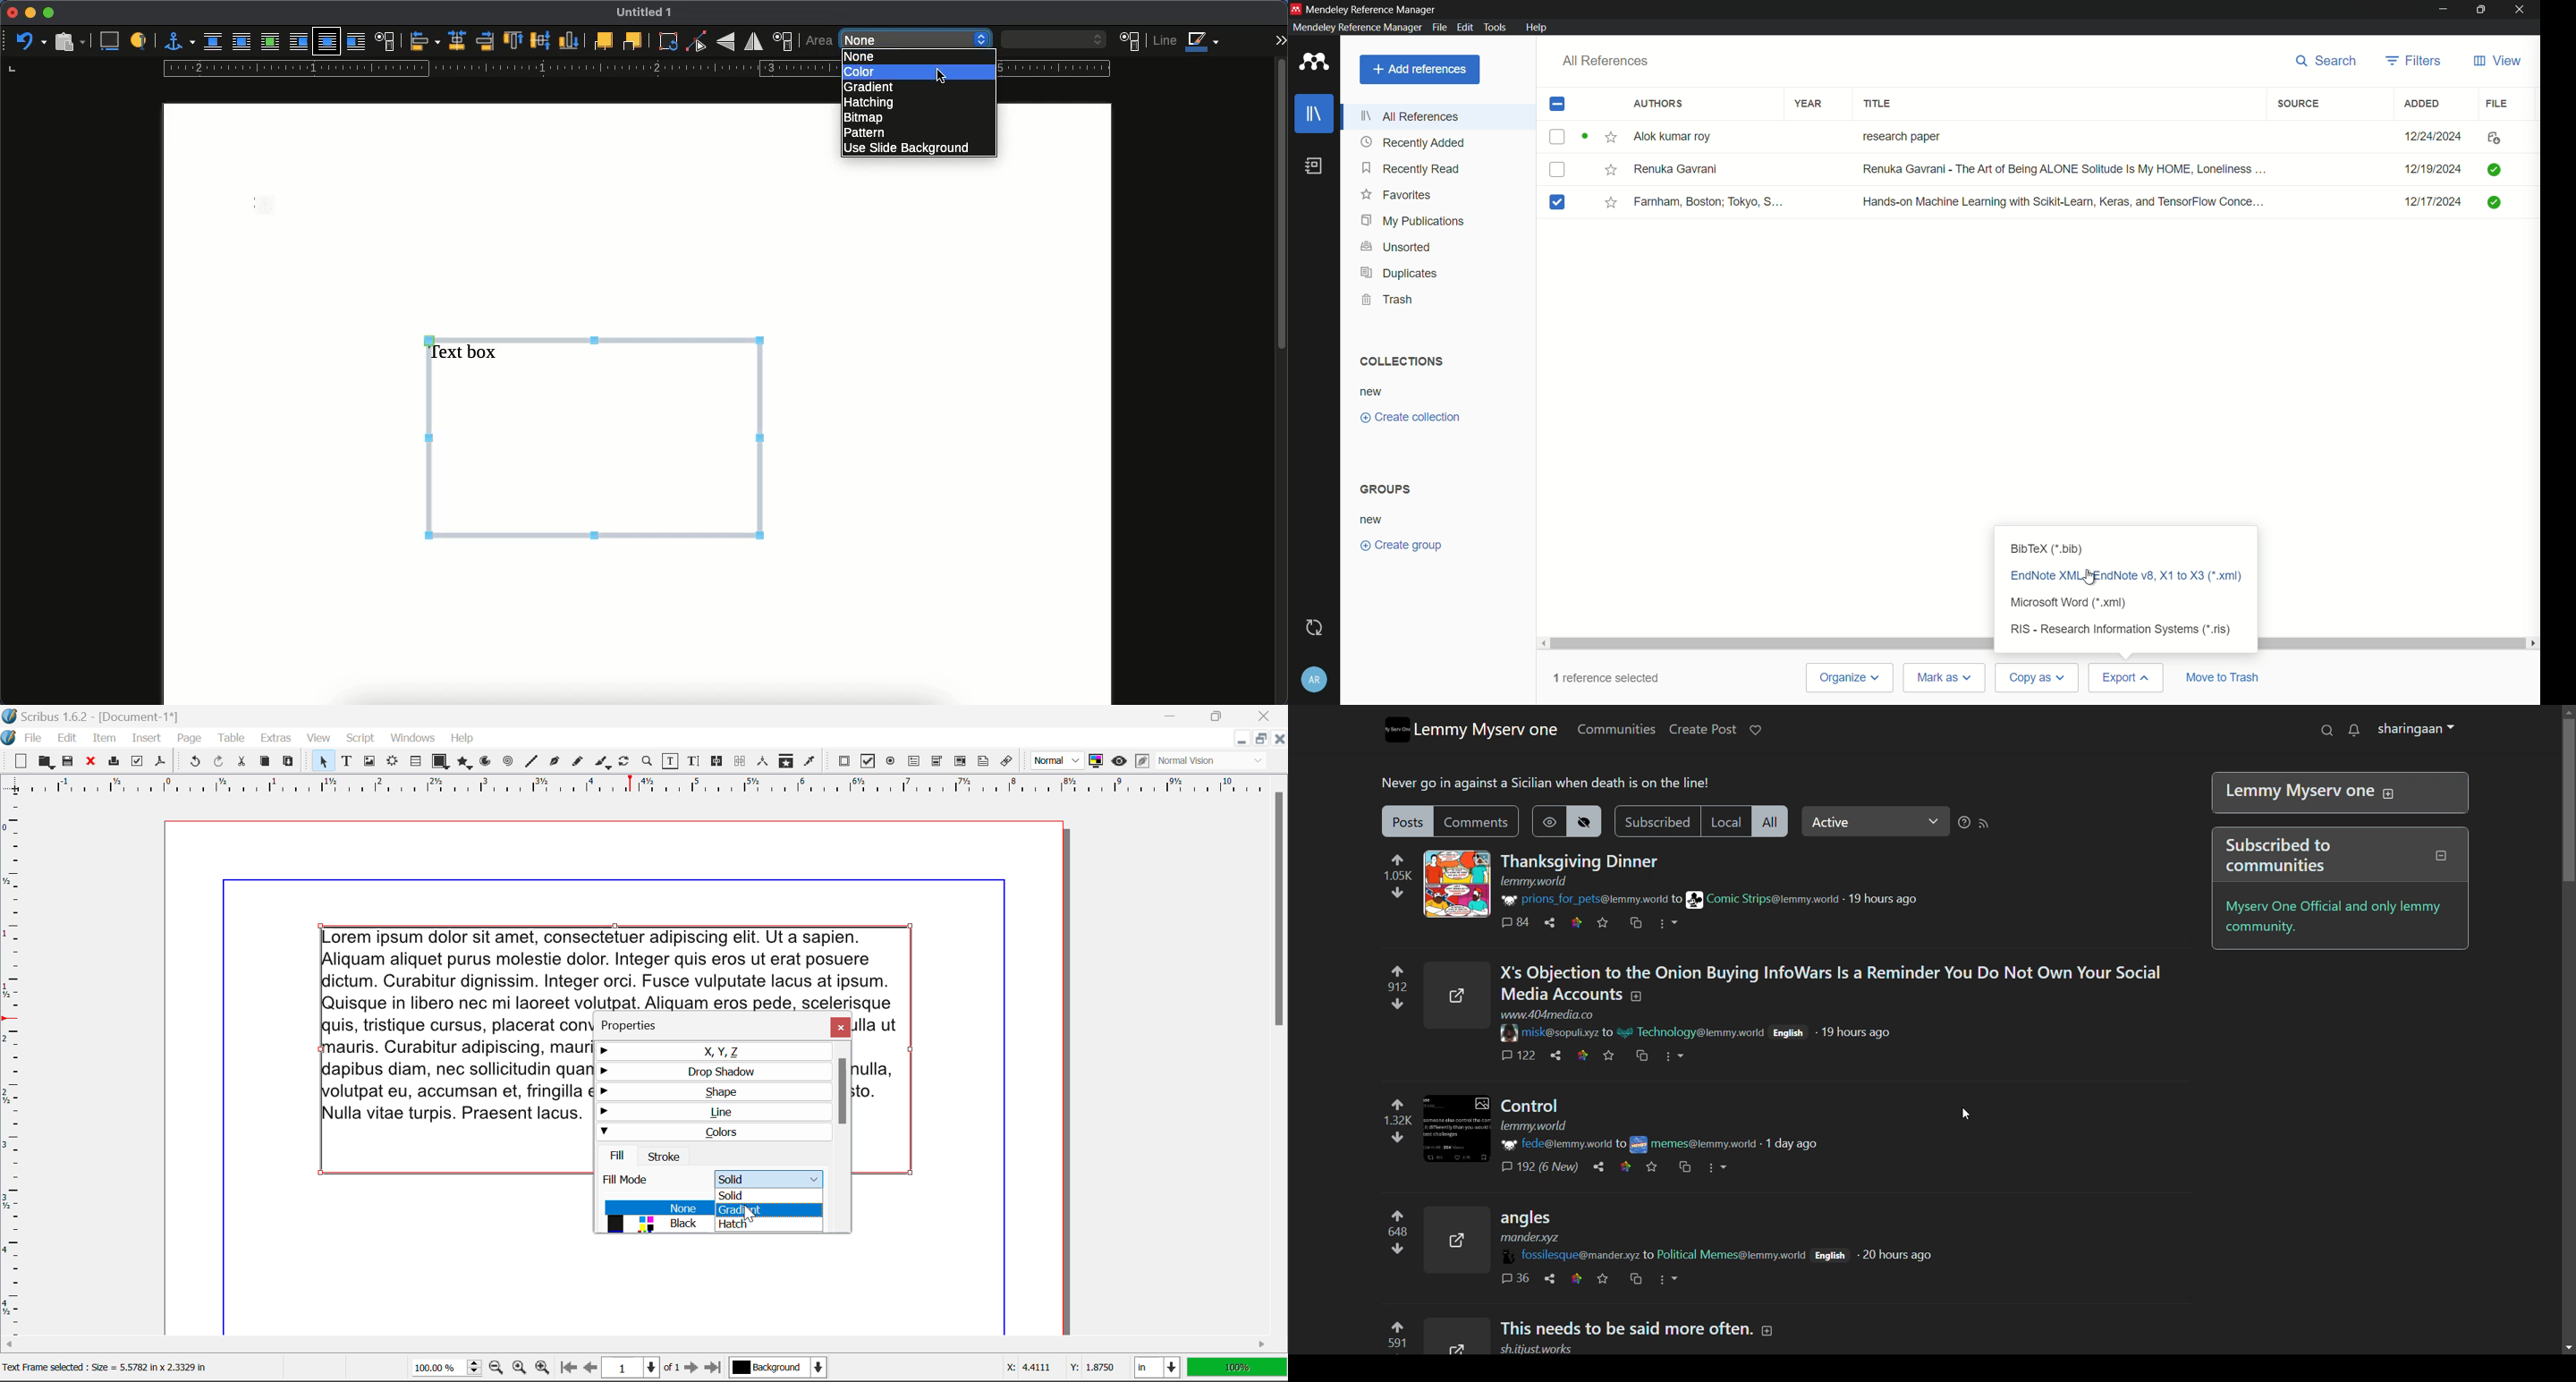  I want to click on edit menu, so click(1466, 27).